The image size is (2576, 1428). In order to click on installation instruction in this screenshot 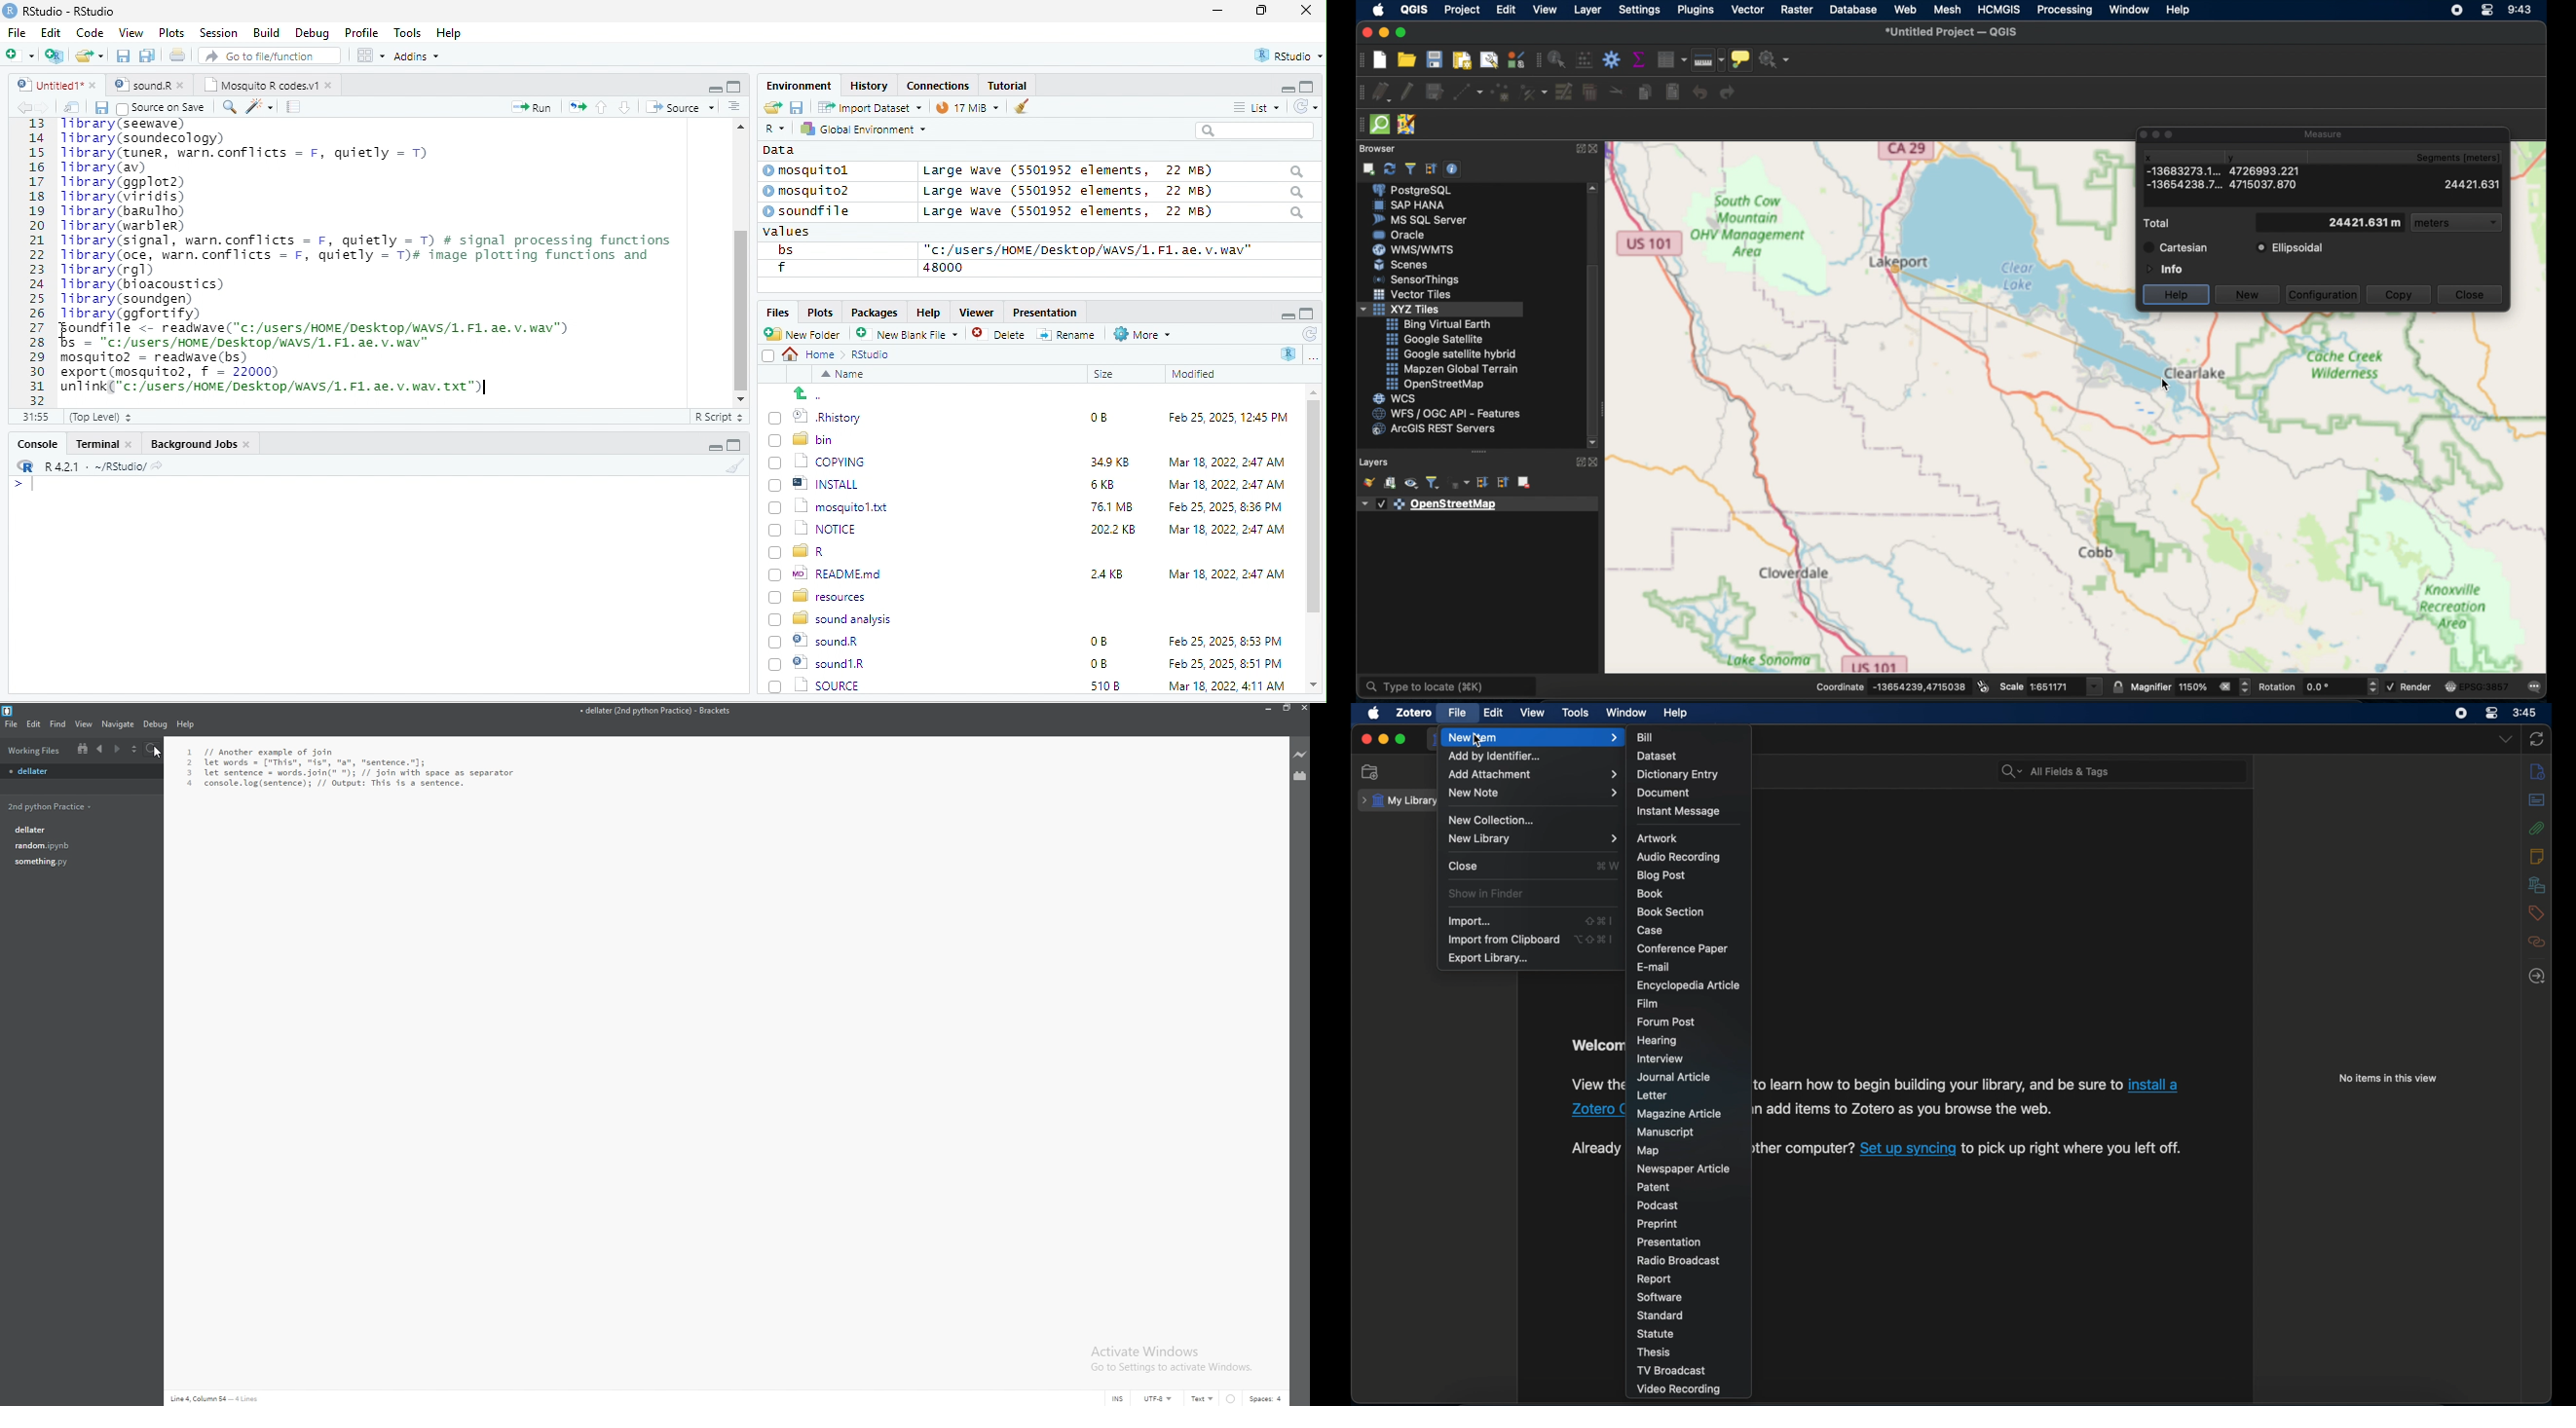, I will do `click(1966, 1097)`.